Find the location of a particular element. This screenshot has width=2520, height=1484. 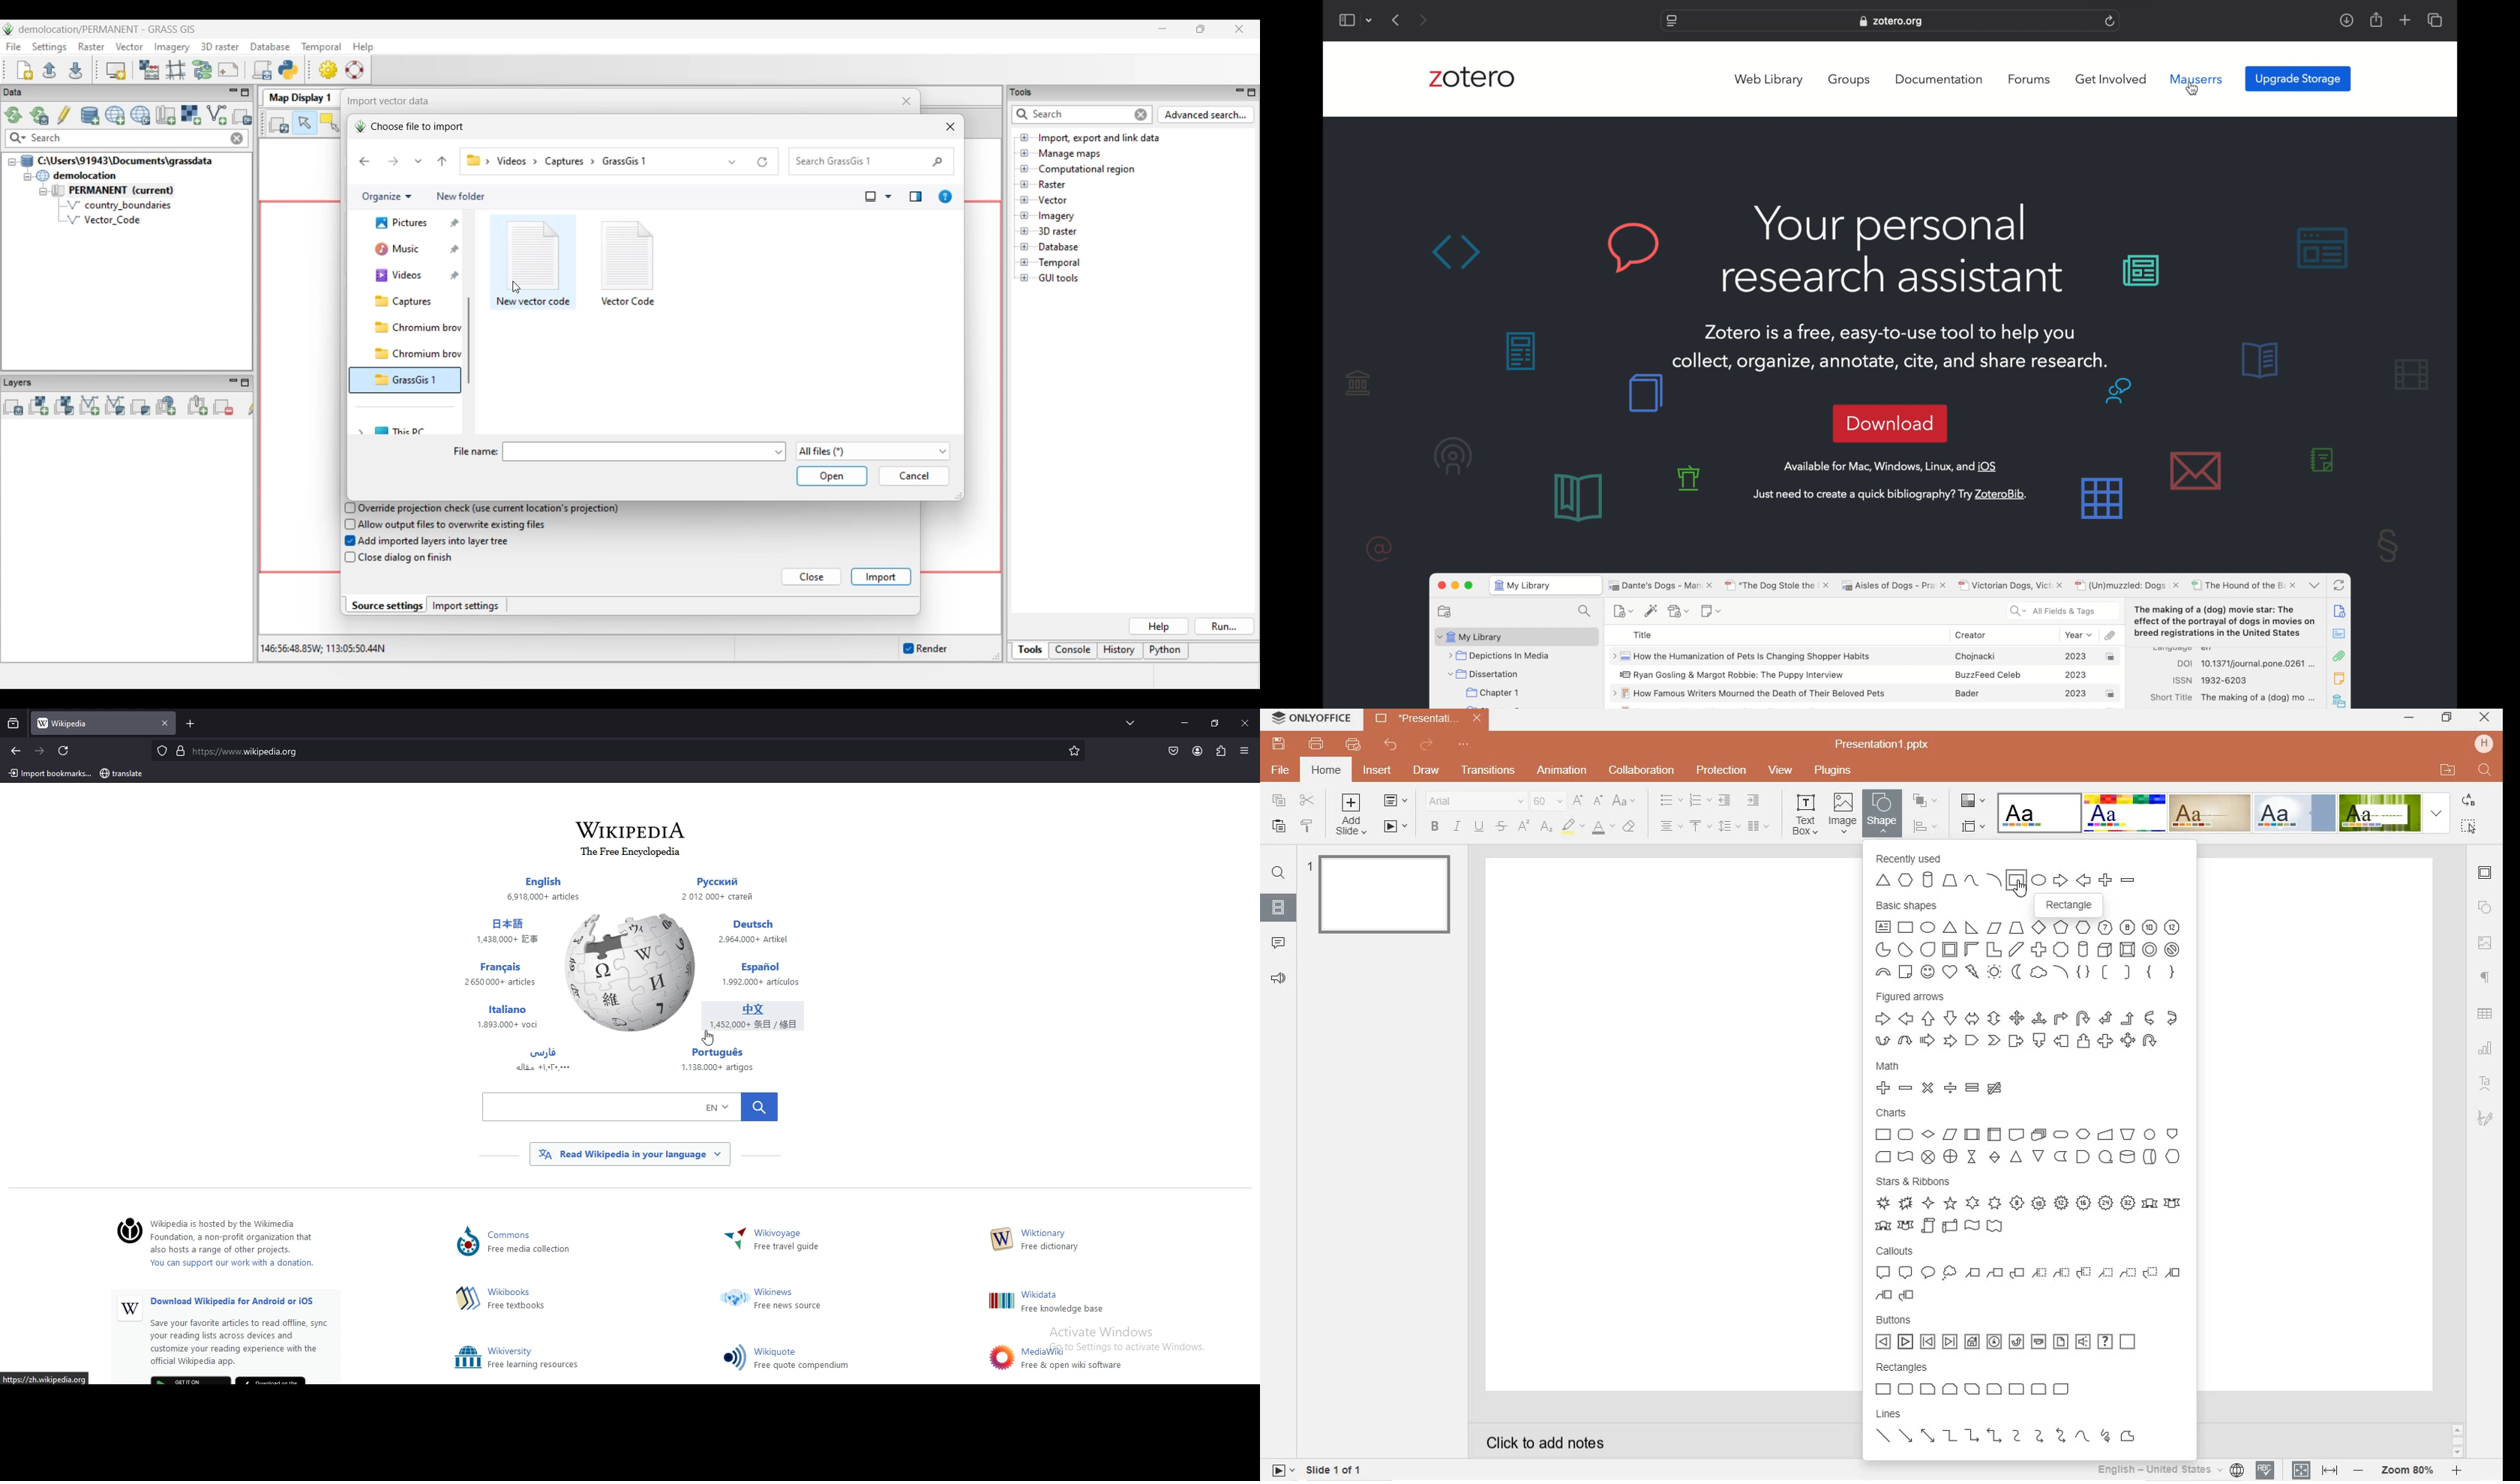

share is located at coordinates (2375, 20).